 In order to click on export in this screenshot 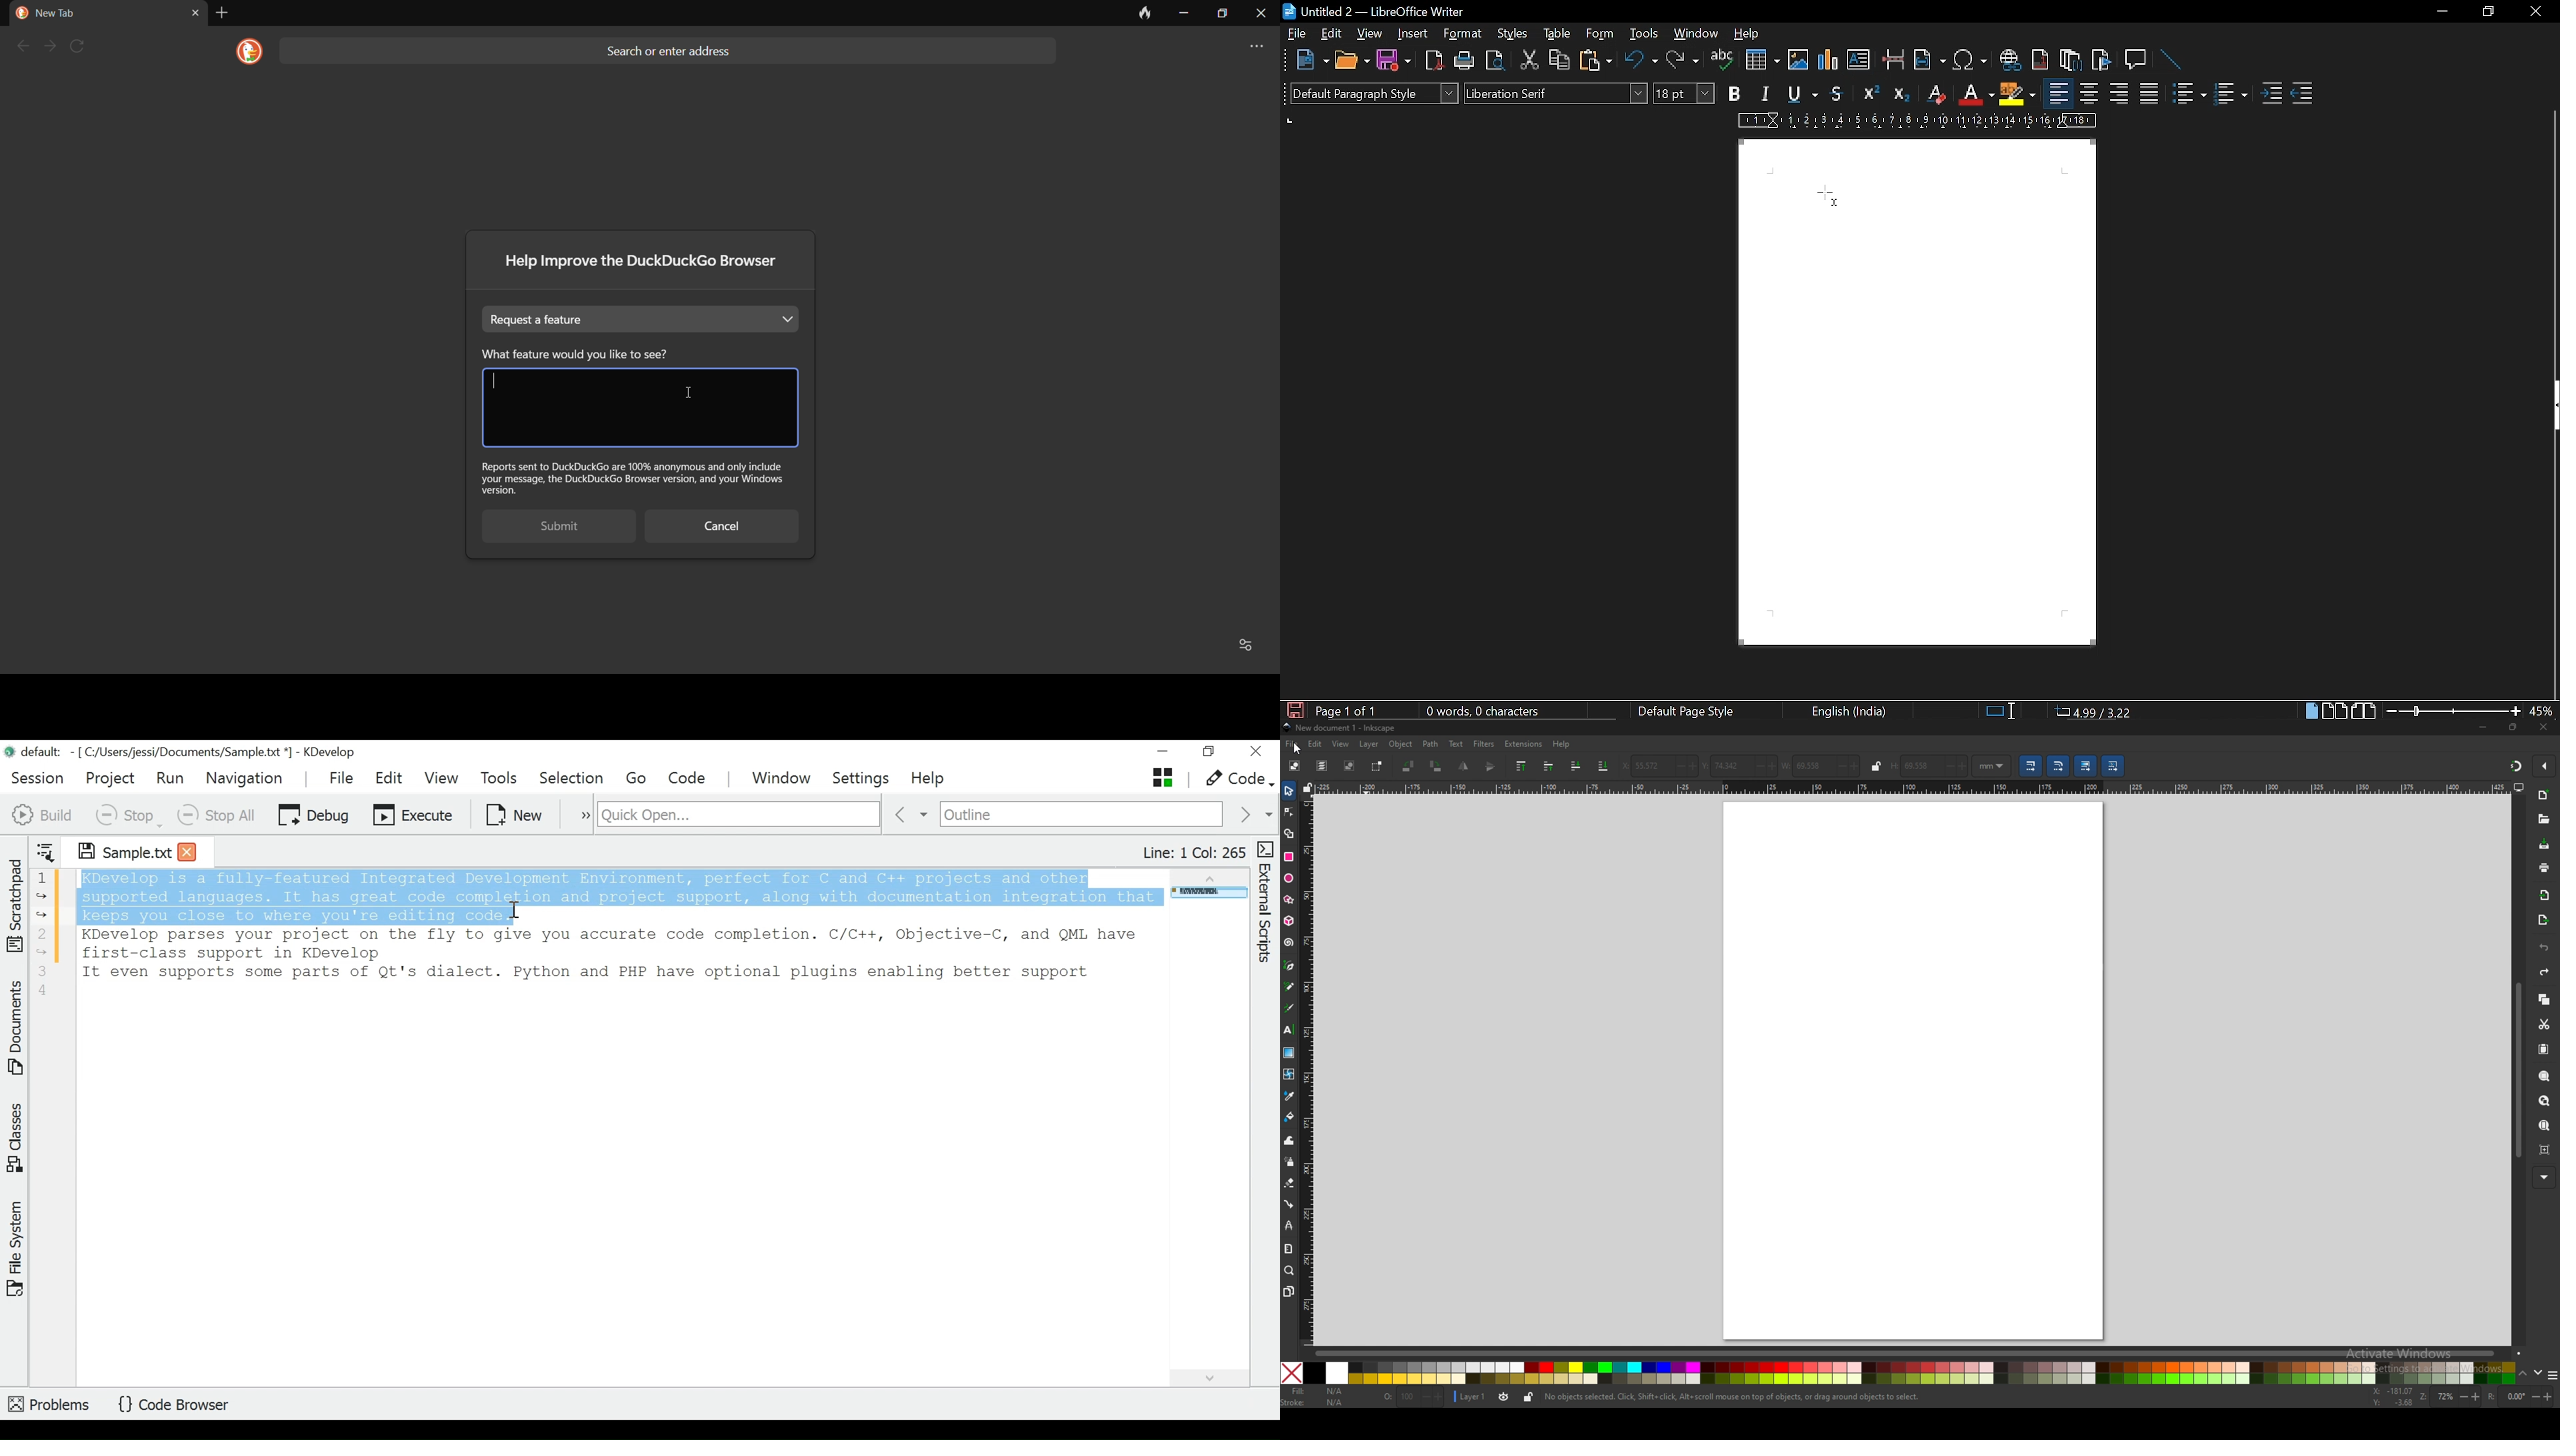, I will do `click(2543, 920)`.